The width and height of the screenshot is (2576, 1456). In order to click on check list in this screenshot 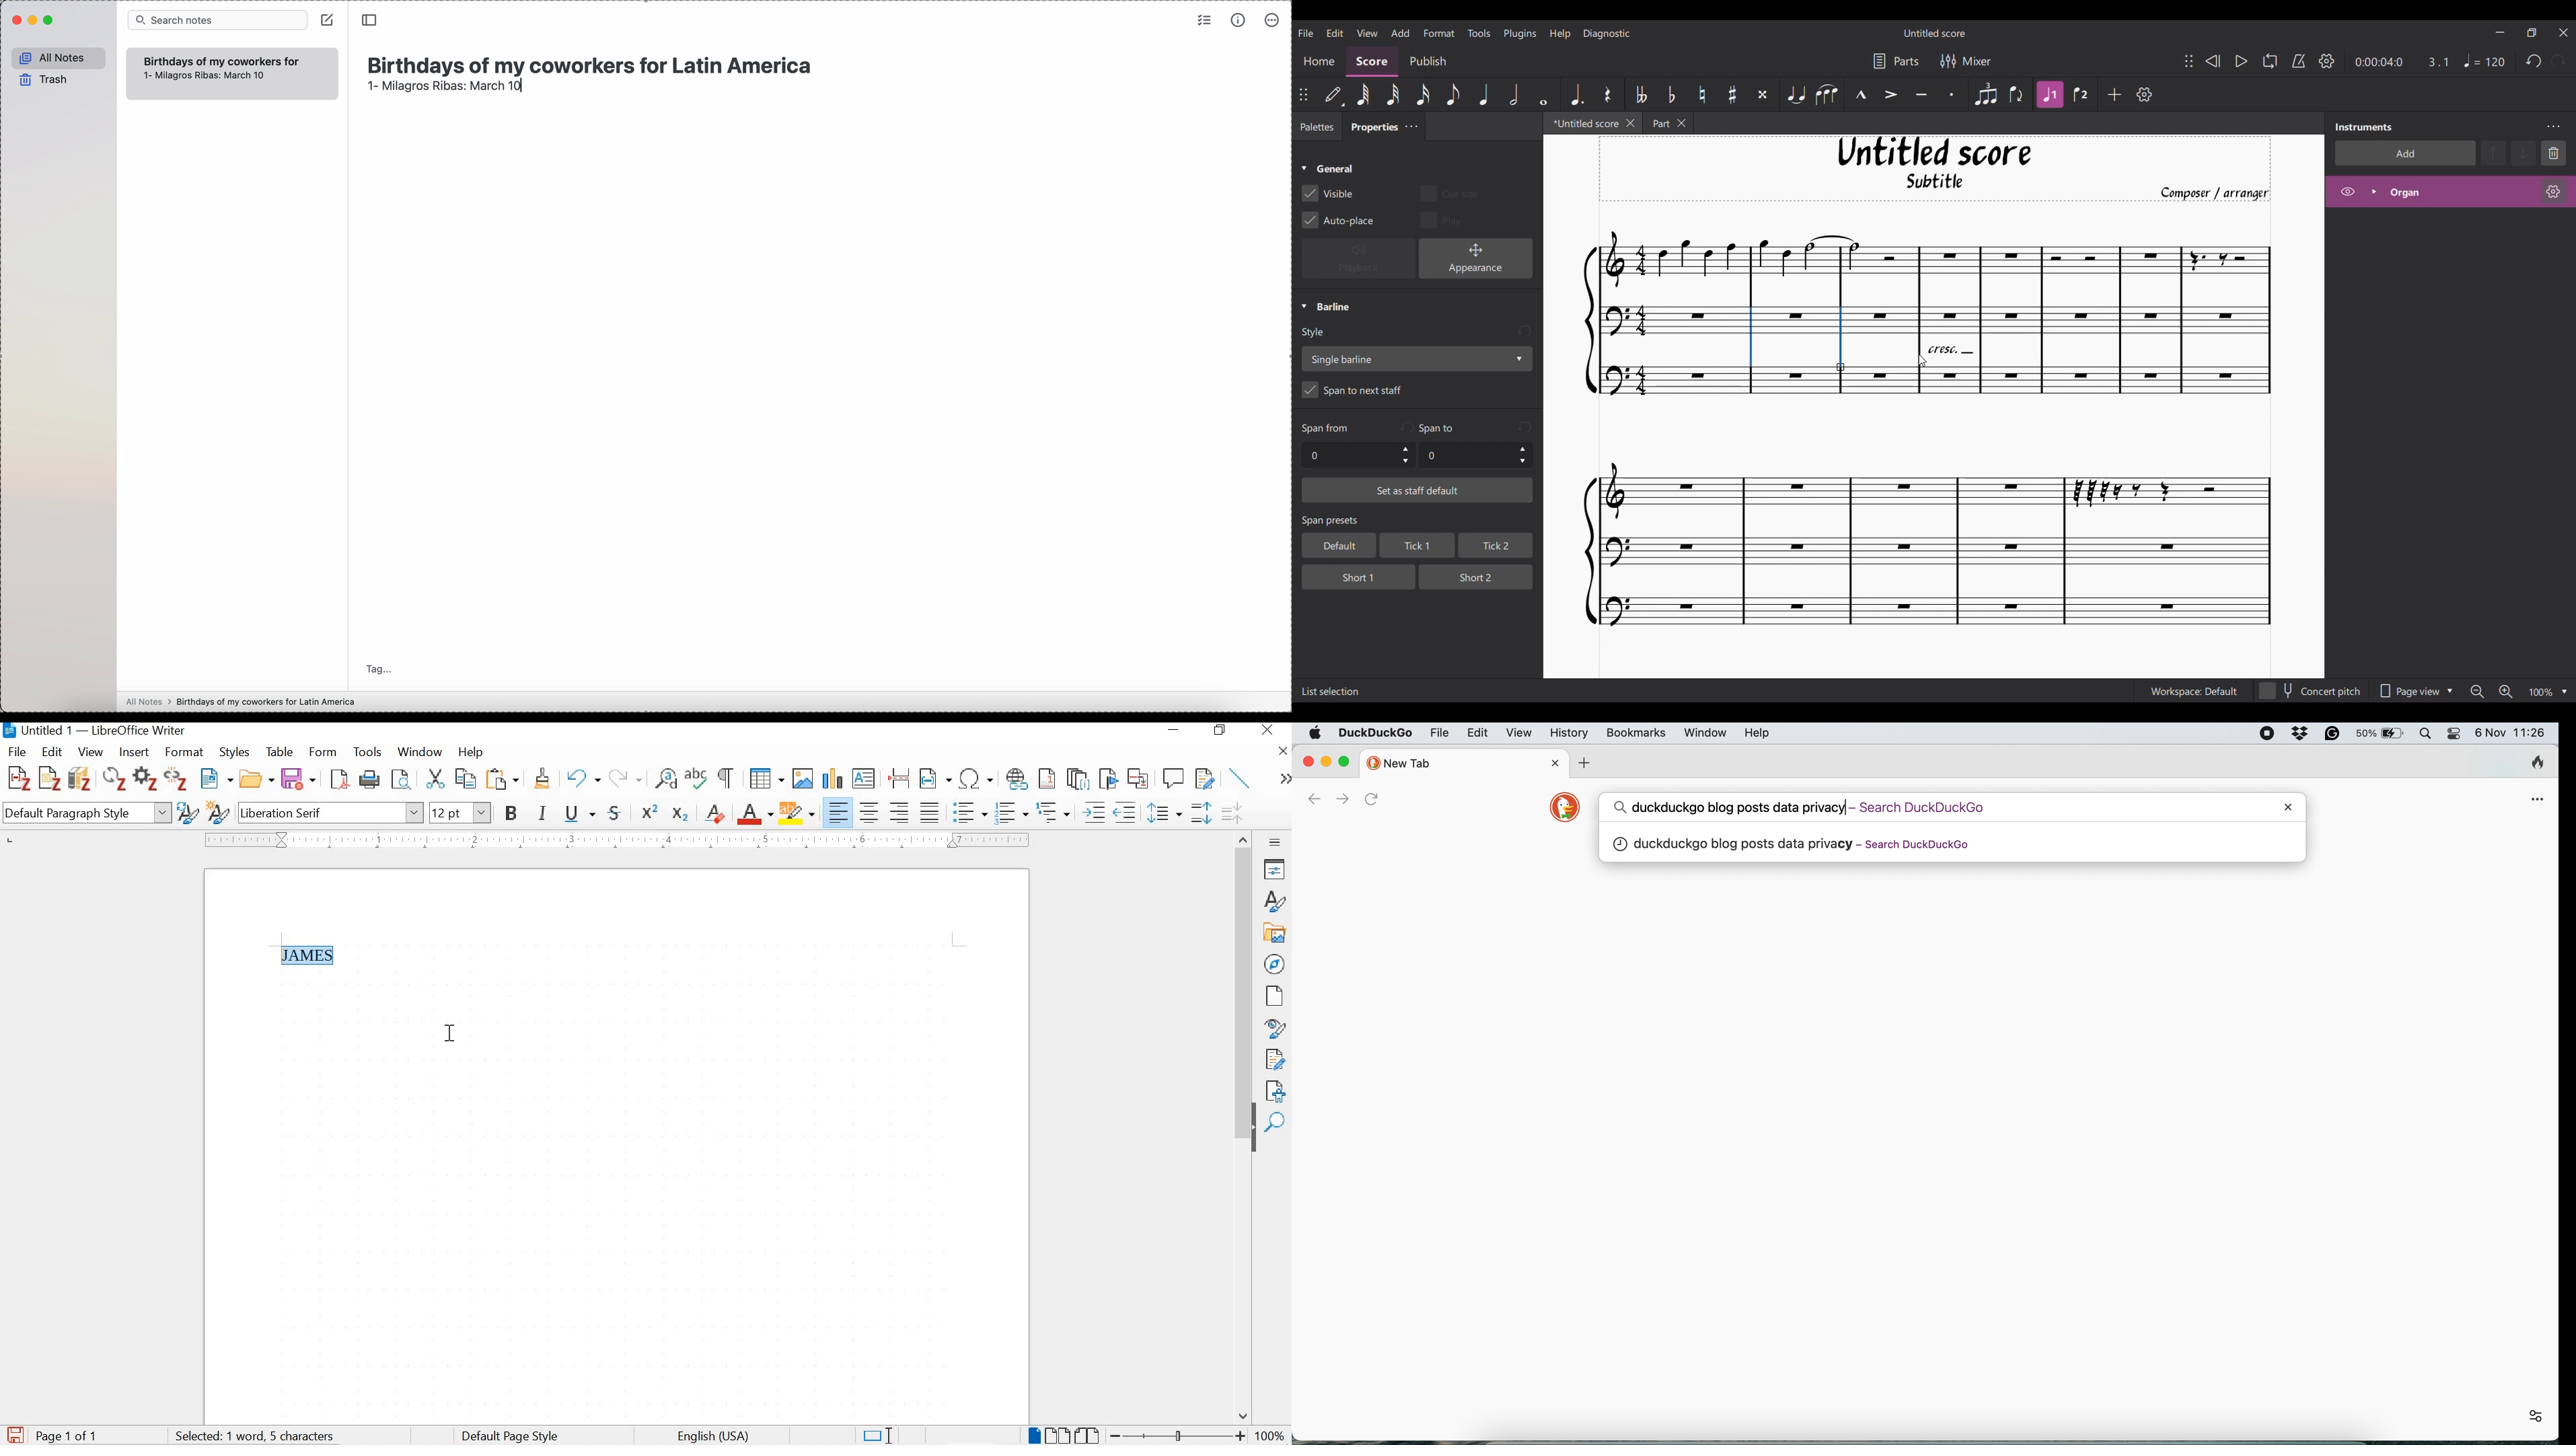, I will do `click(1203, 19)`.